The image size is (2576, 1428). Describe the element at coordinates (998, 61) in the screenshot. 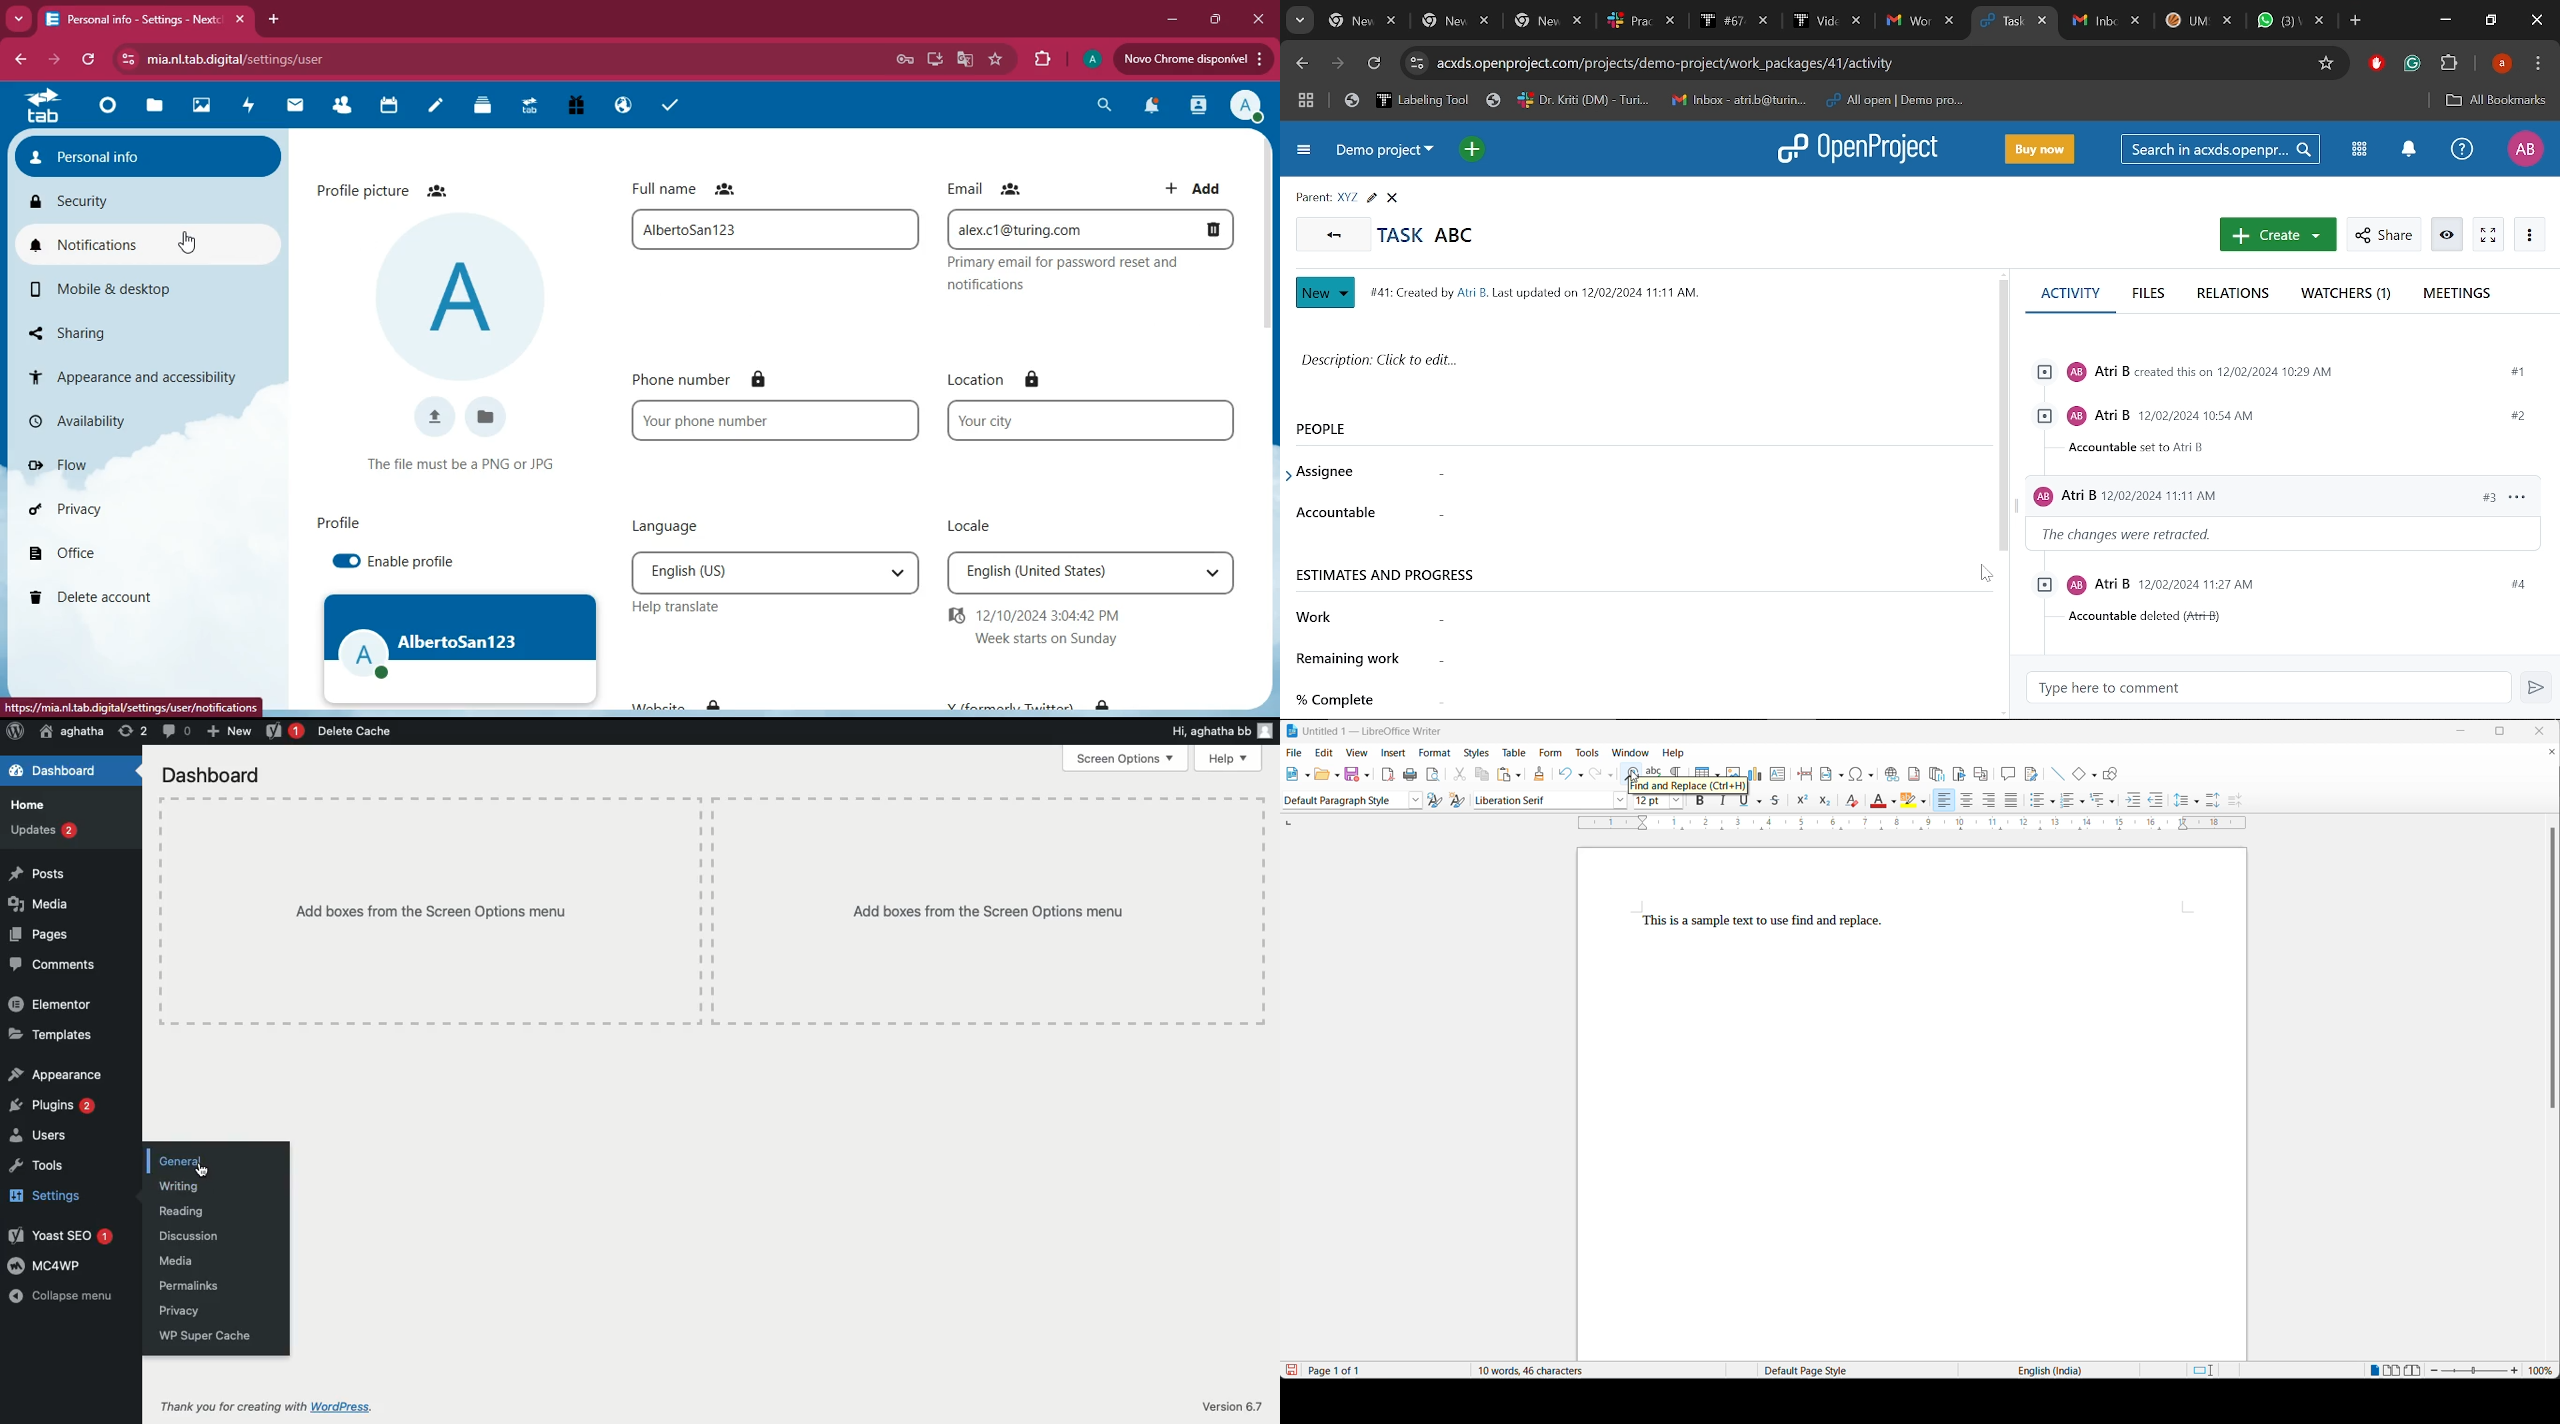

I see `favorites` at that location.